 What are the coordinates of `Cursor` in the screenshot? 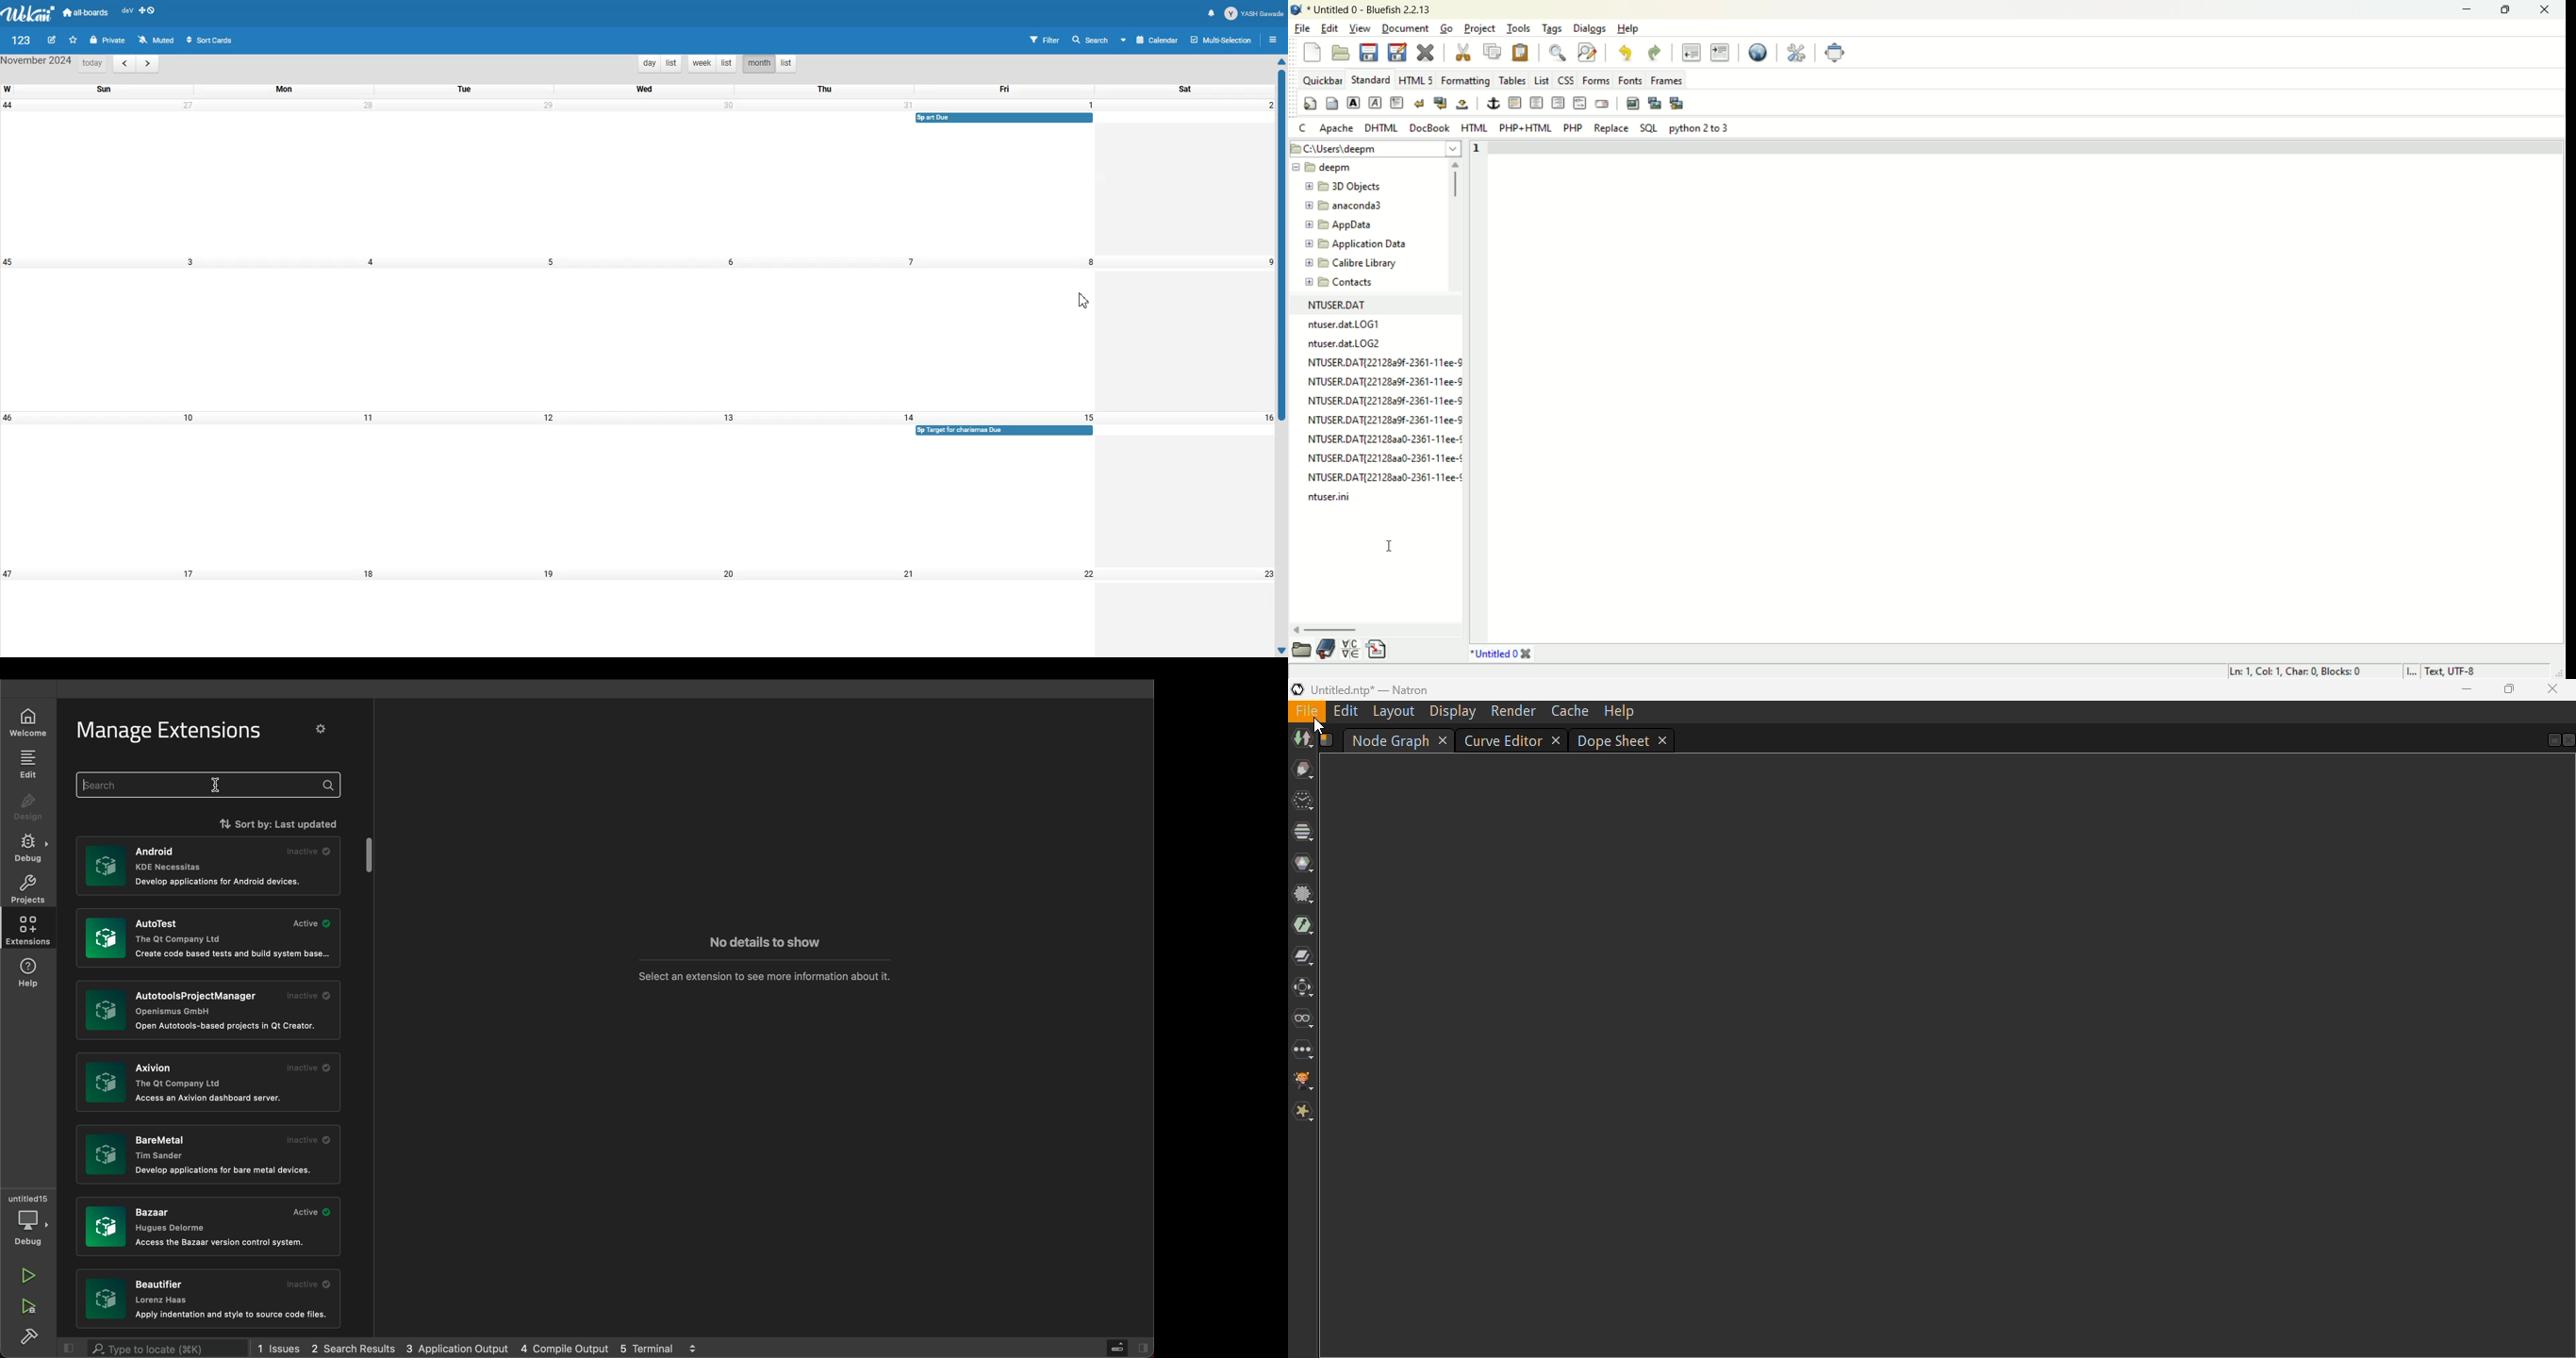 It's located at (1084, 301).